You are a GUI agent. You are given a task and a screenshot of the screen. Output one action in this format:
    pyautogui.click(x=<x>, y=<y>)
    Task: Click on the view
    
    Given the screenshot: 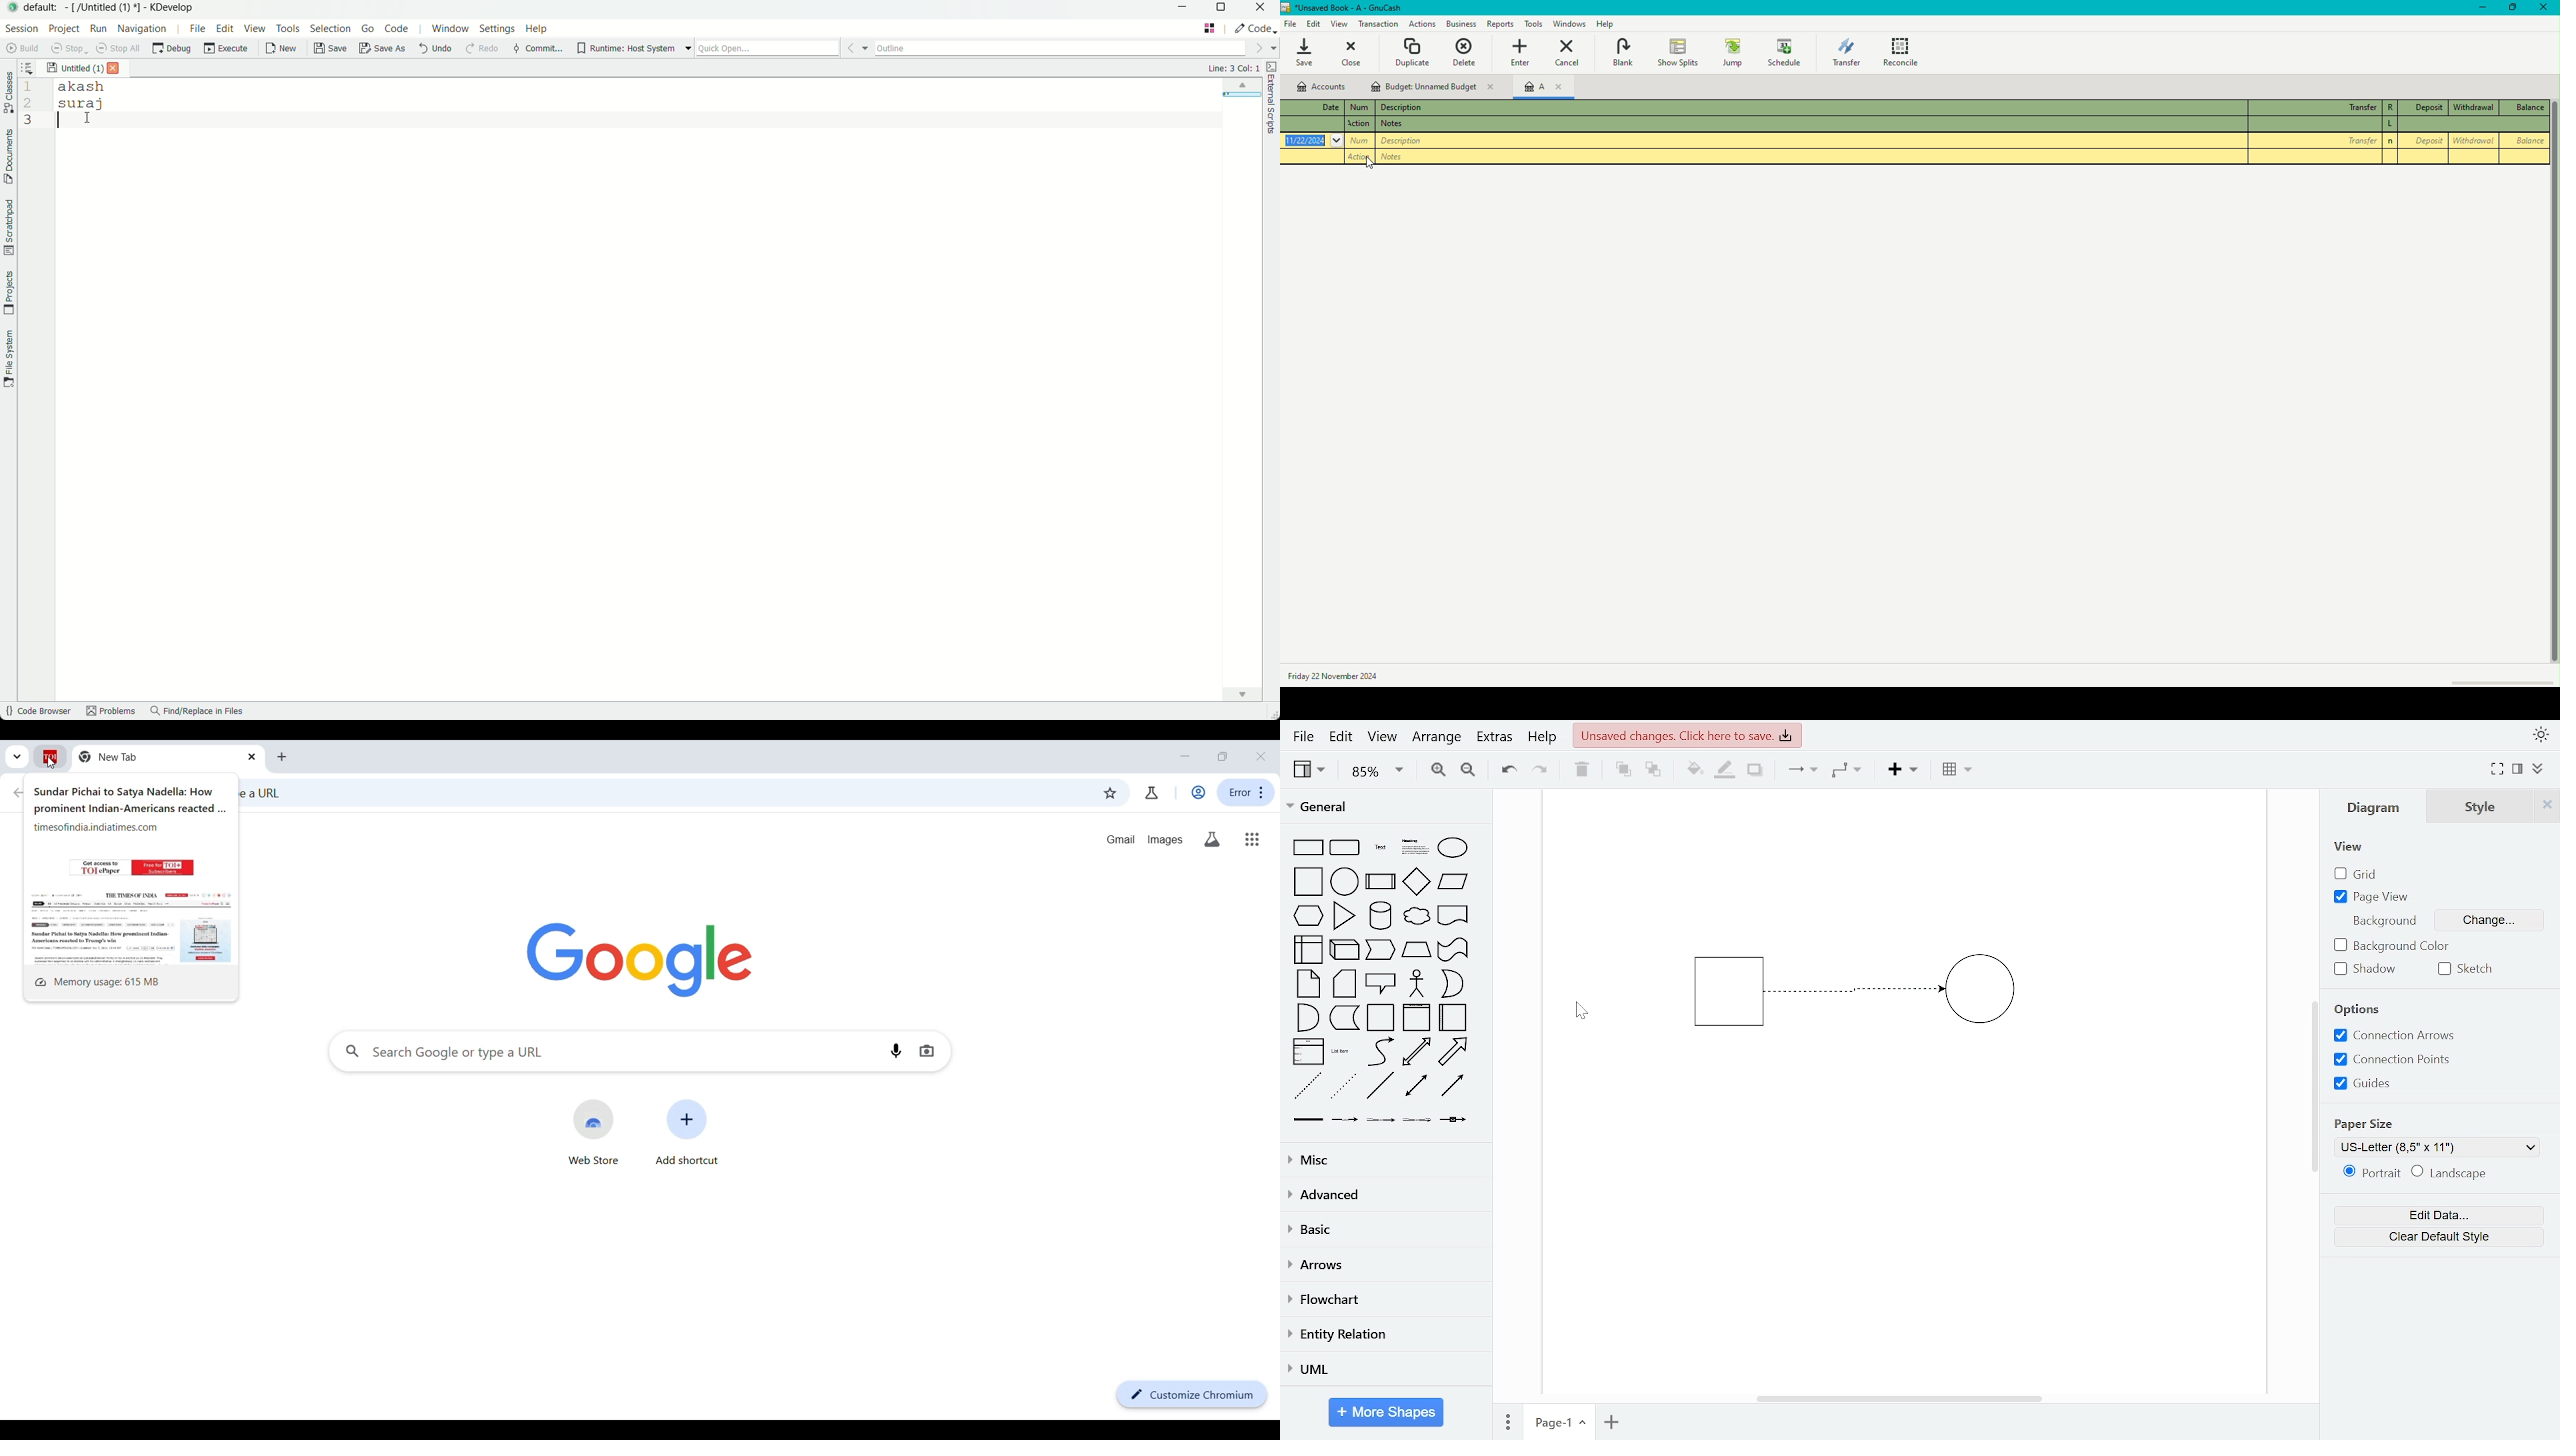 What is the action you would take?
    pyautogui.click(x=2349, y=846)
    